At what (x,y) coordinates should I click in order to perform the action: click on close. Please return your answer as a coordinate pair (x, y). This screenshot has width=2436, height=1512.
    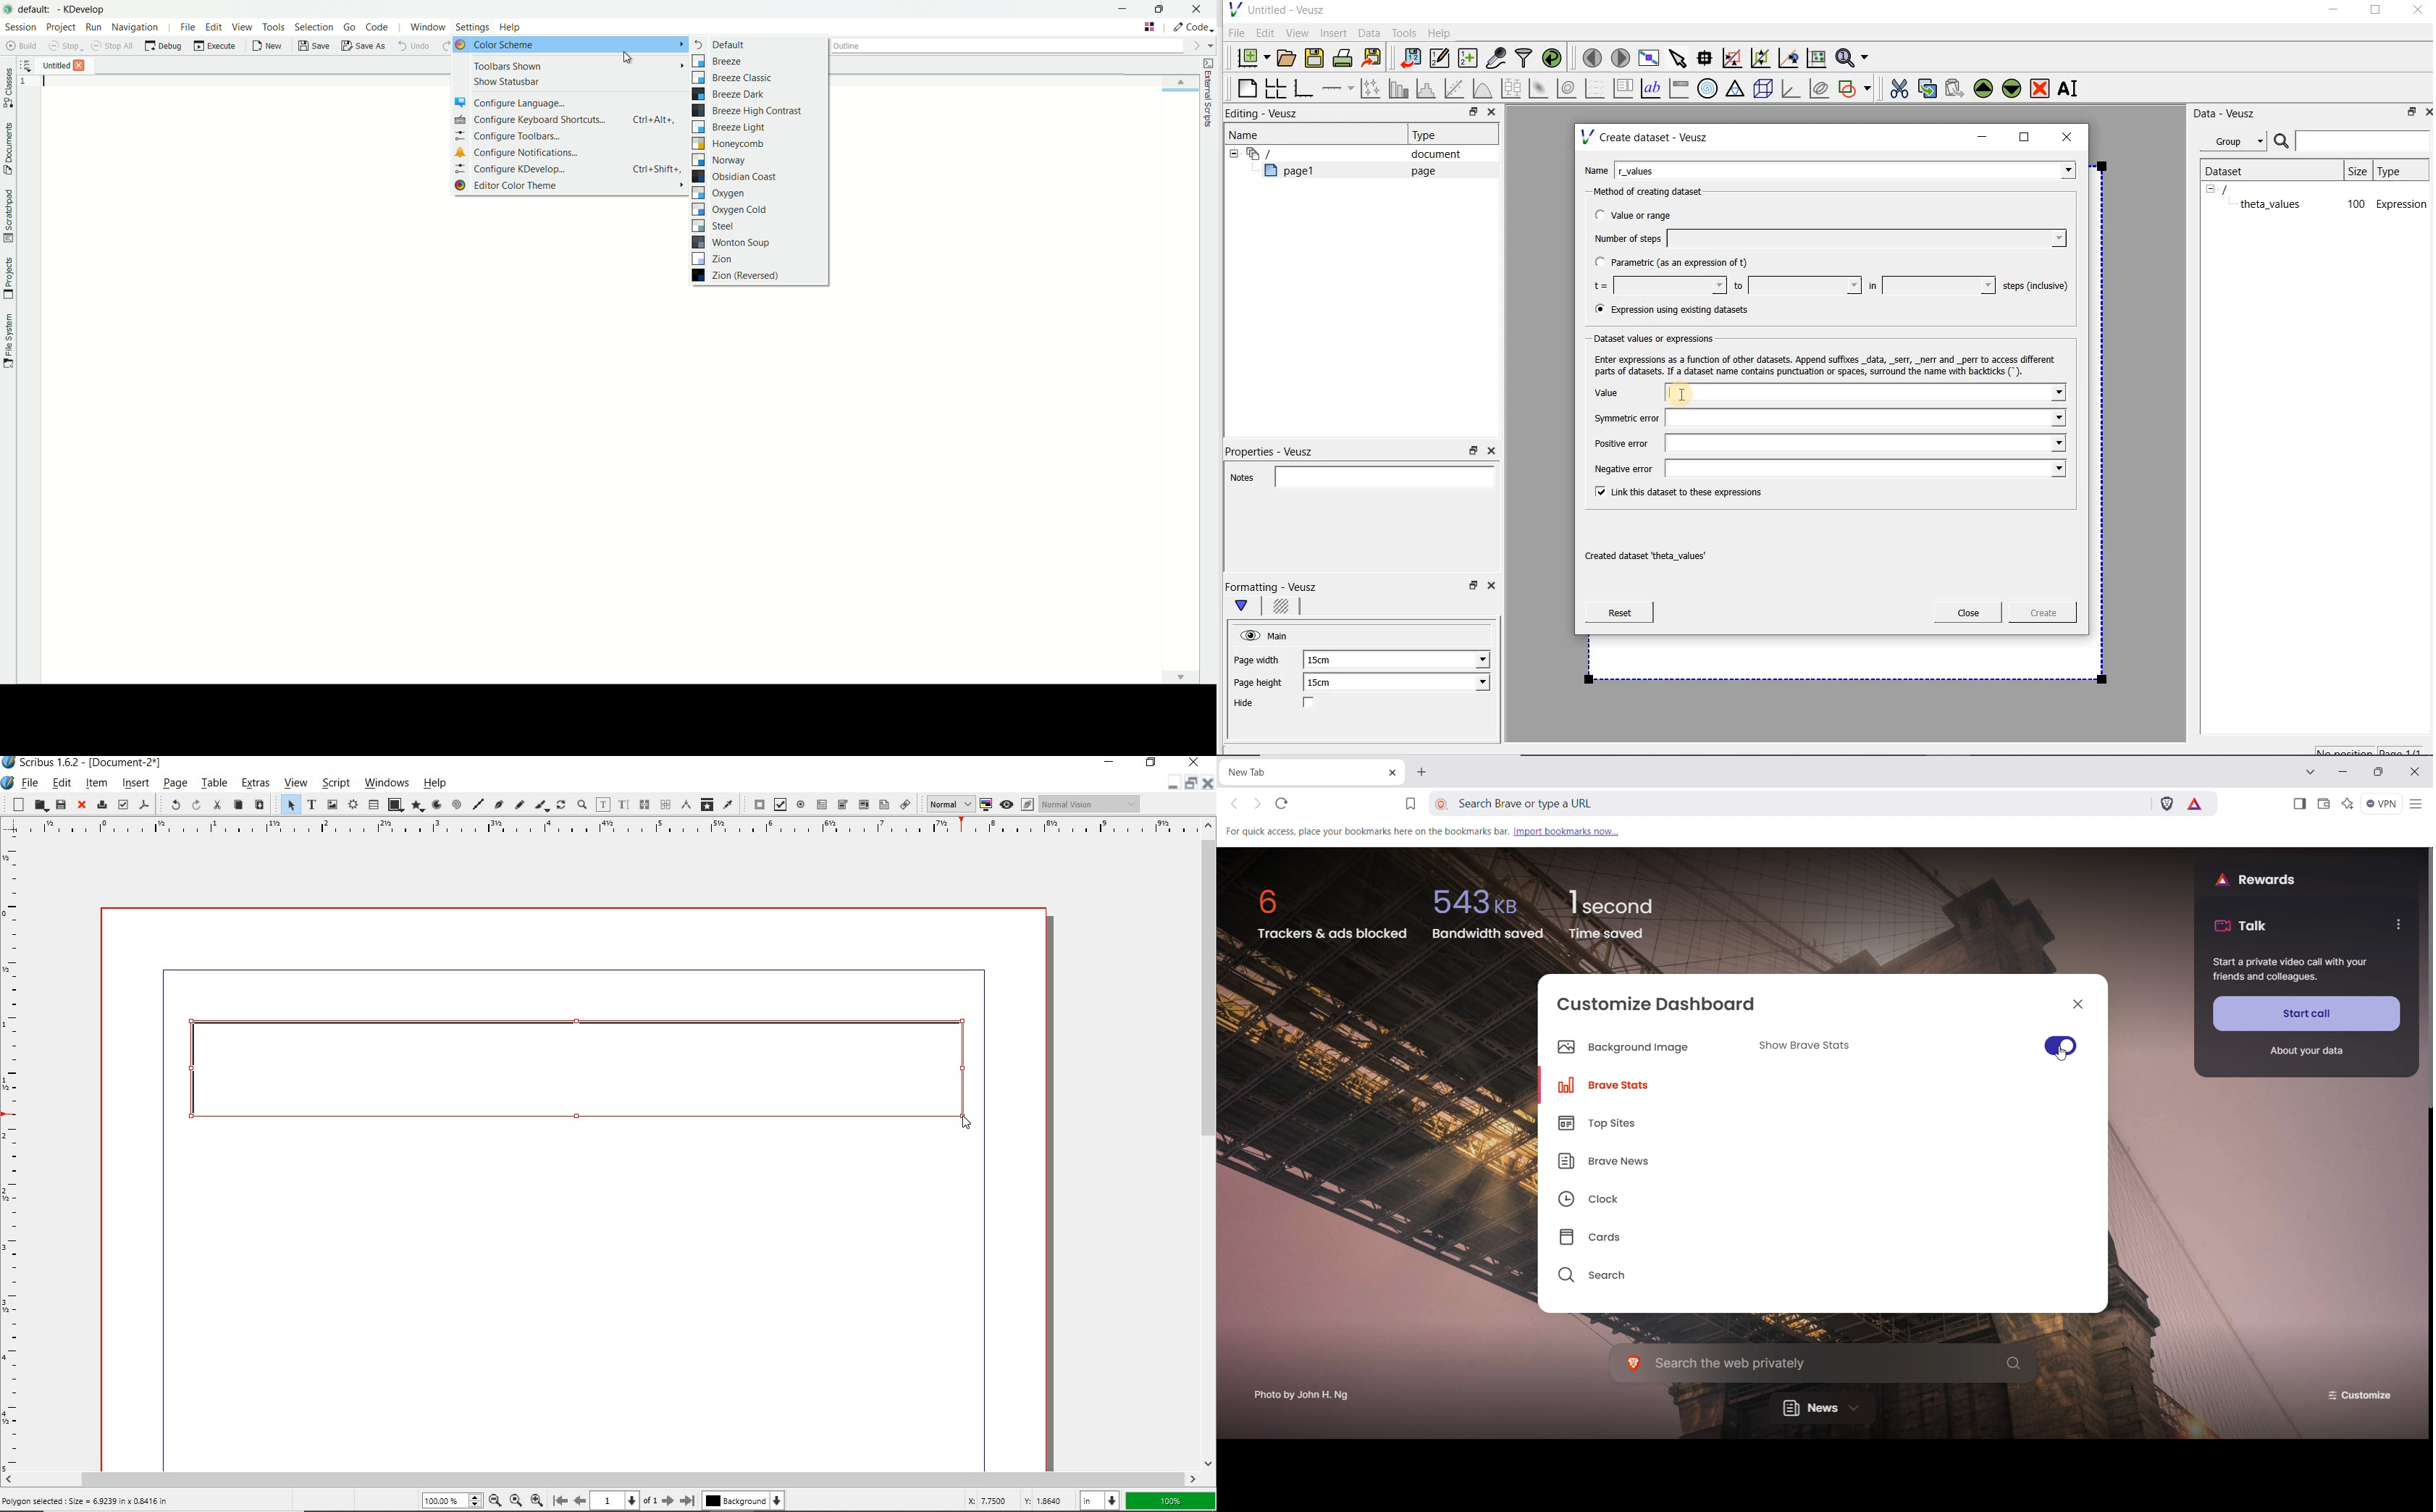
    Looking at the image, I should click on (1193, 763).